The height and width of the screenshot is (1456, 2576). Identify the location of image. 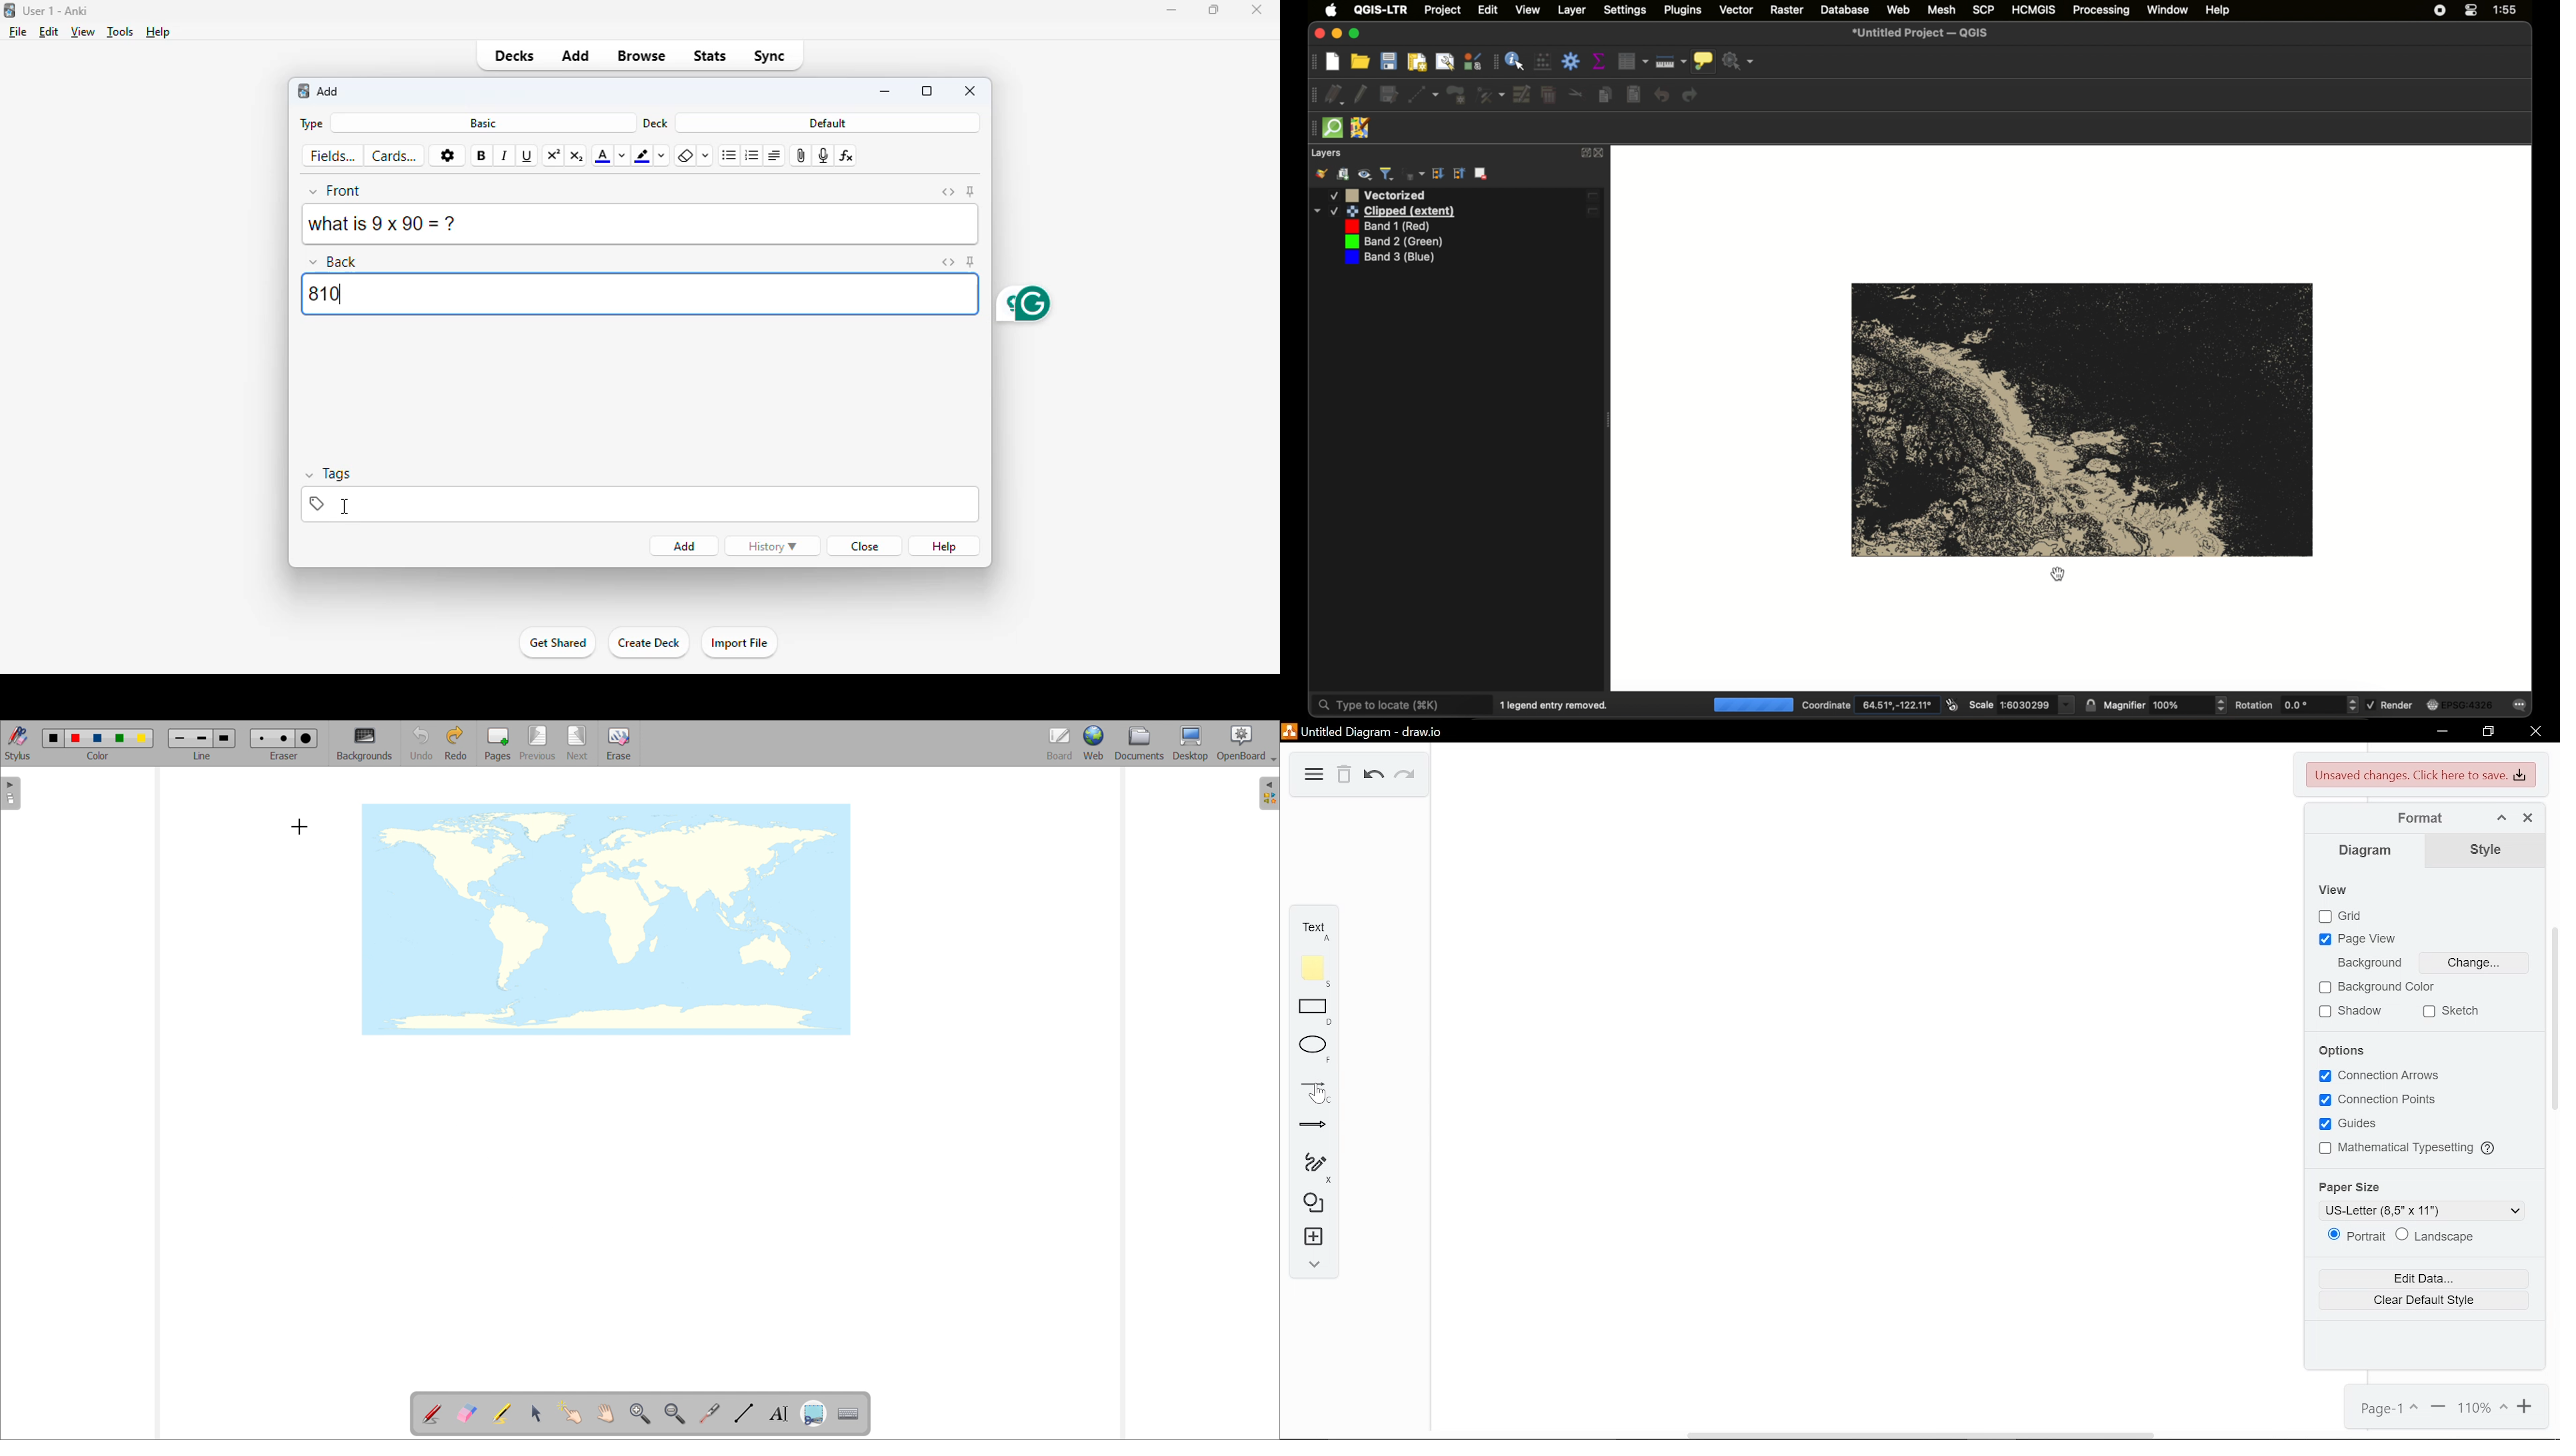
(607, 919).